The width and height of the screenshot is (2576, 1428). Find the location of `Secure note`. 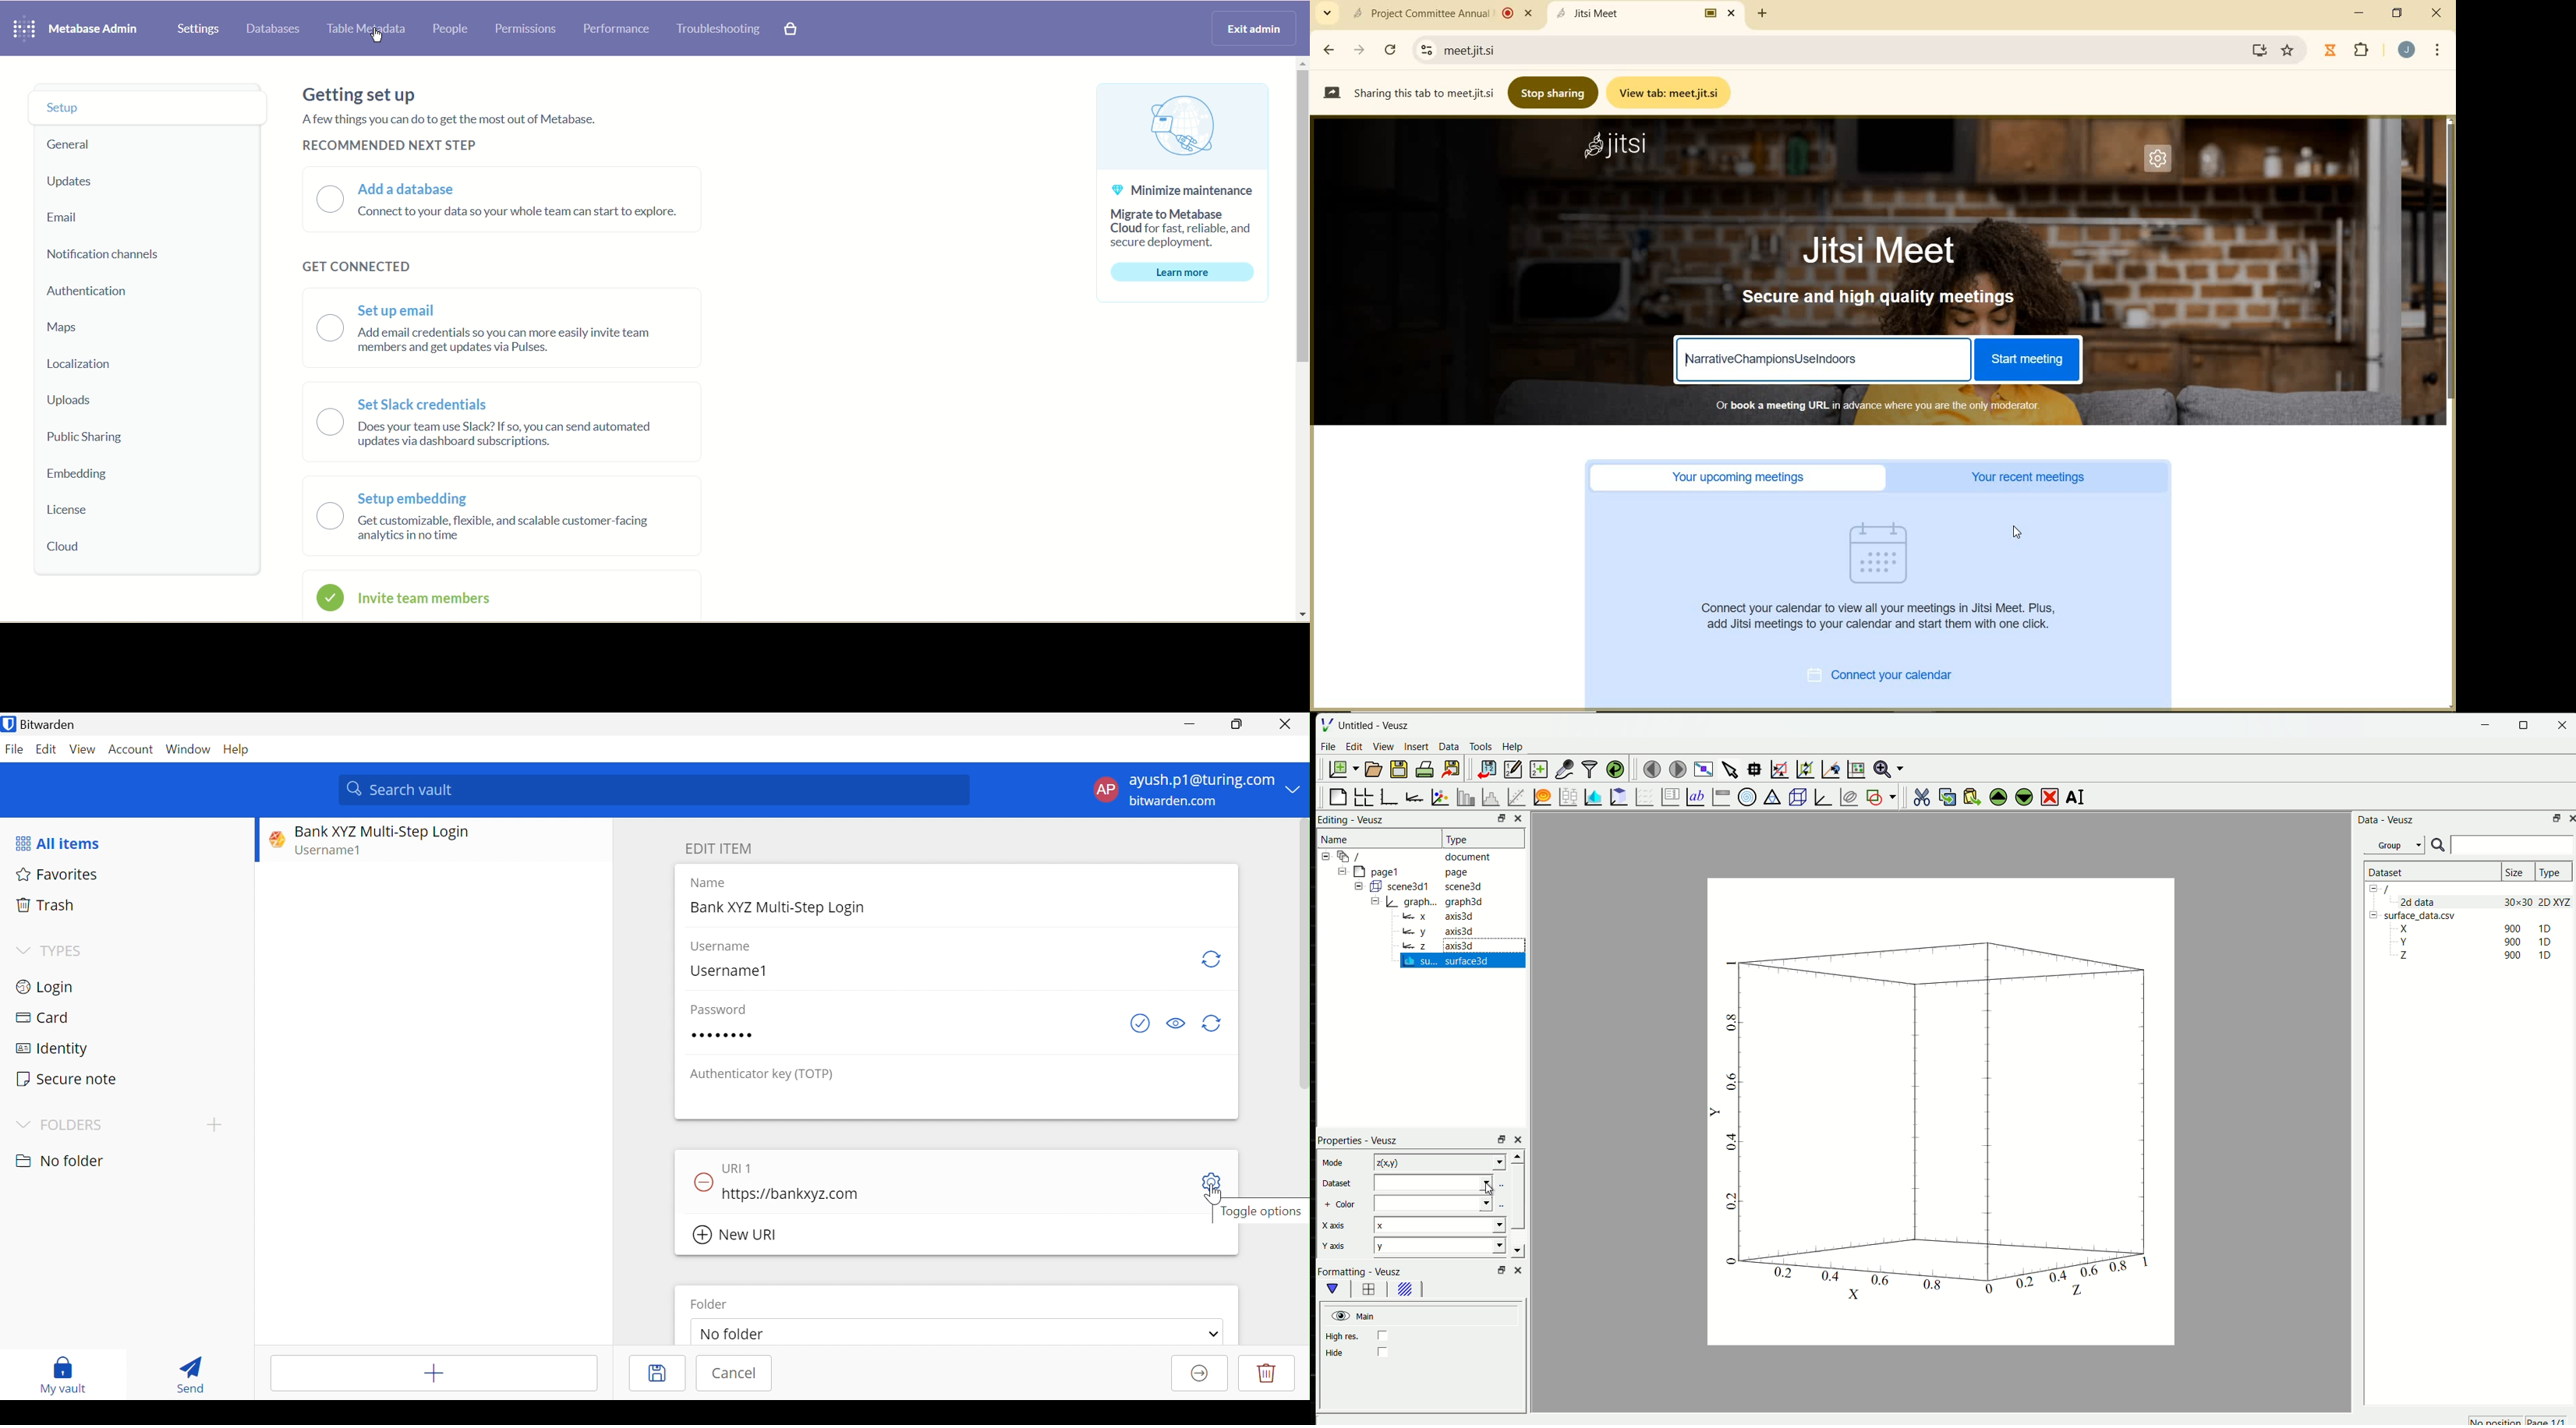

Secure note is located at coordinates (67, 1079).